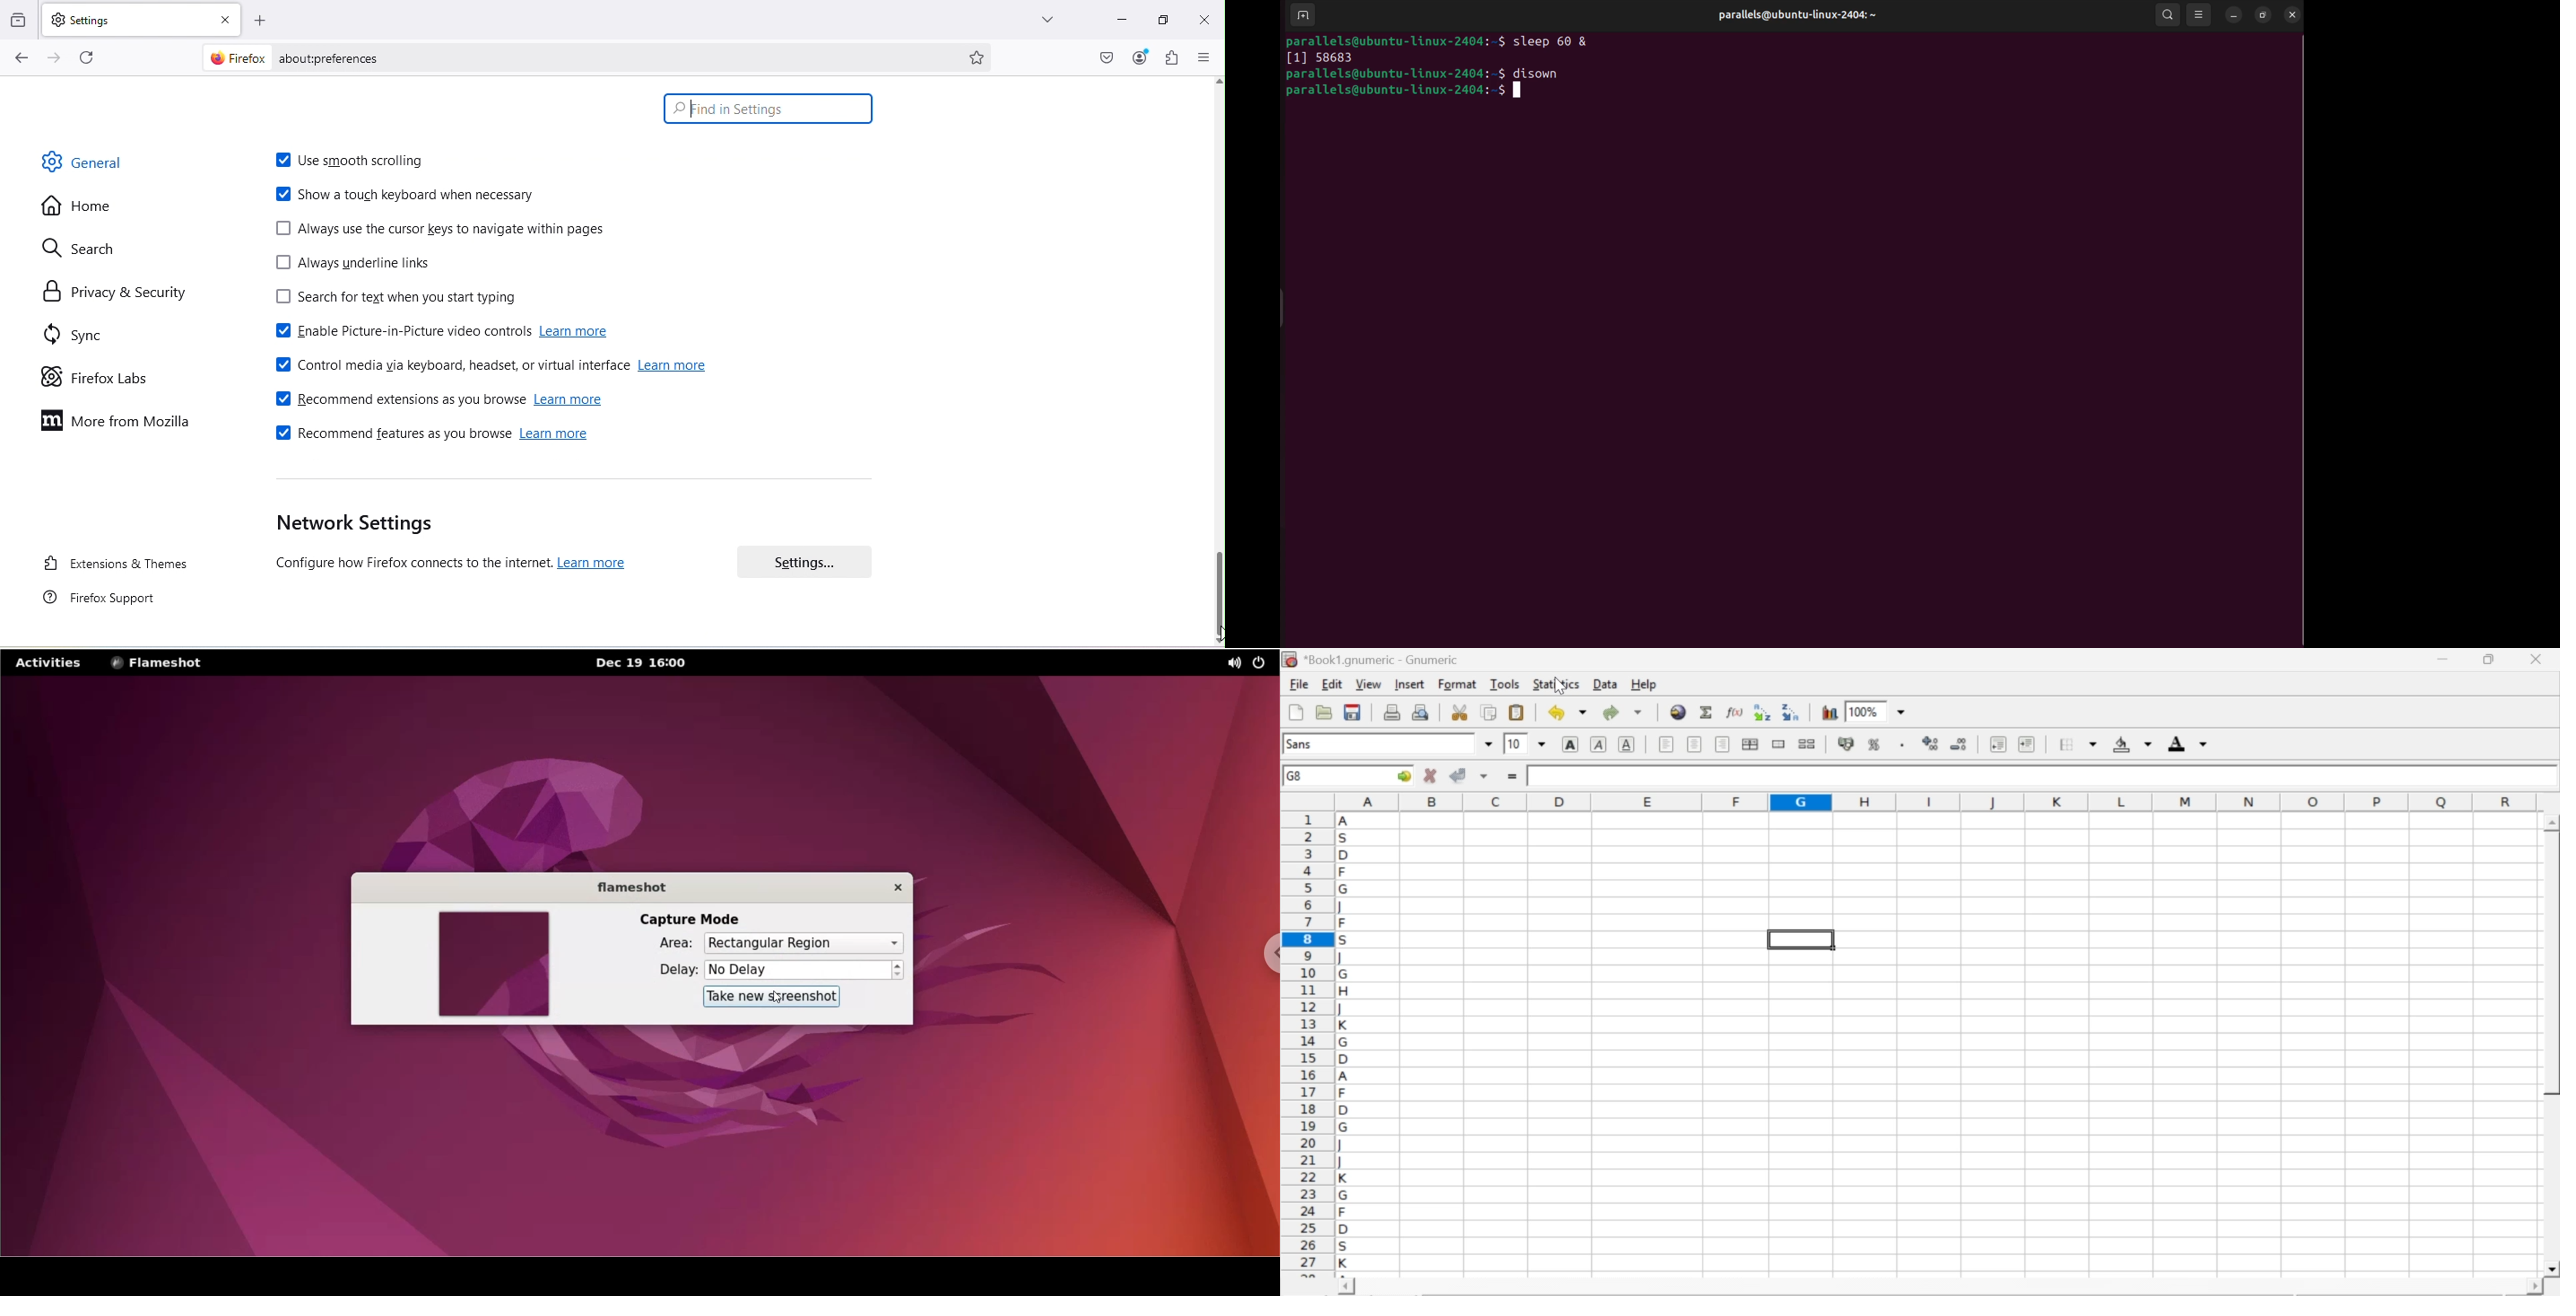 The image size is (2576, 1316). Describe the element at coordinates (398, 398) in the screenshot. I see `Recommend extensions as you browse` at that location.